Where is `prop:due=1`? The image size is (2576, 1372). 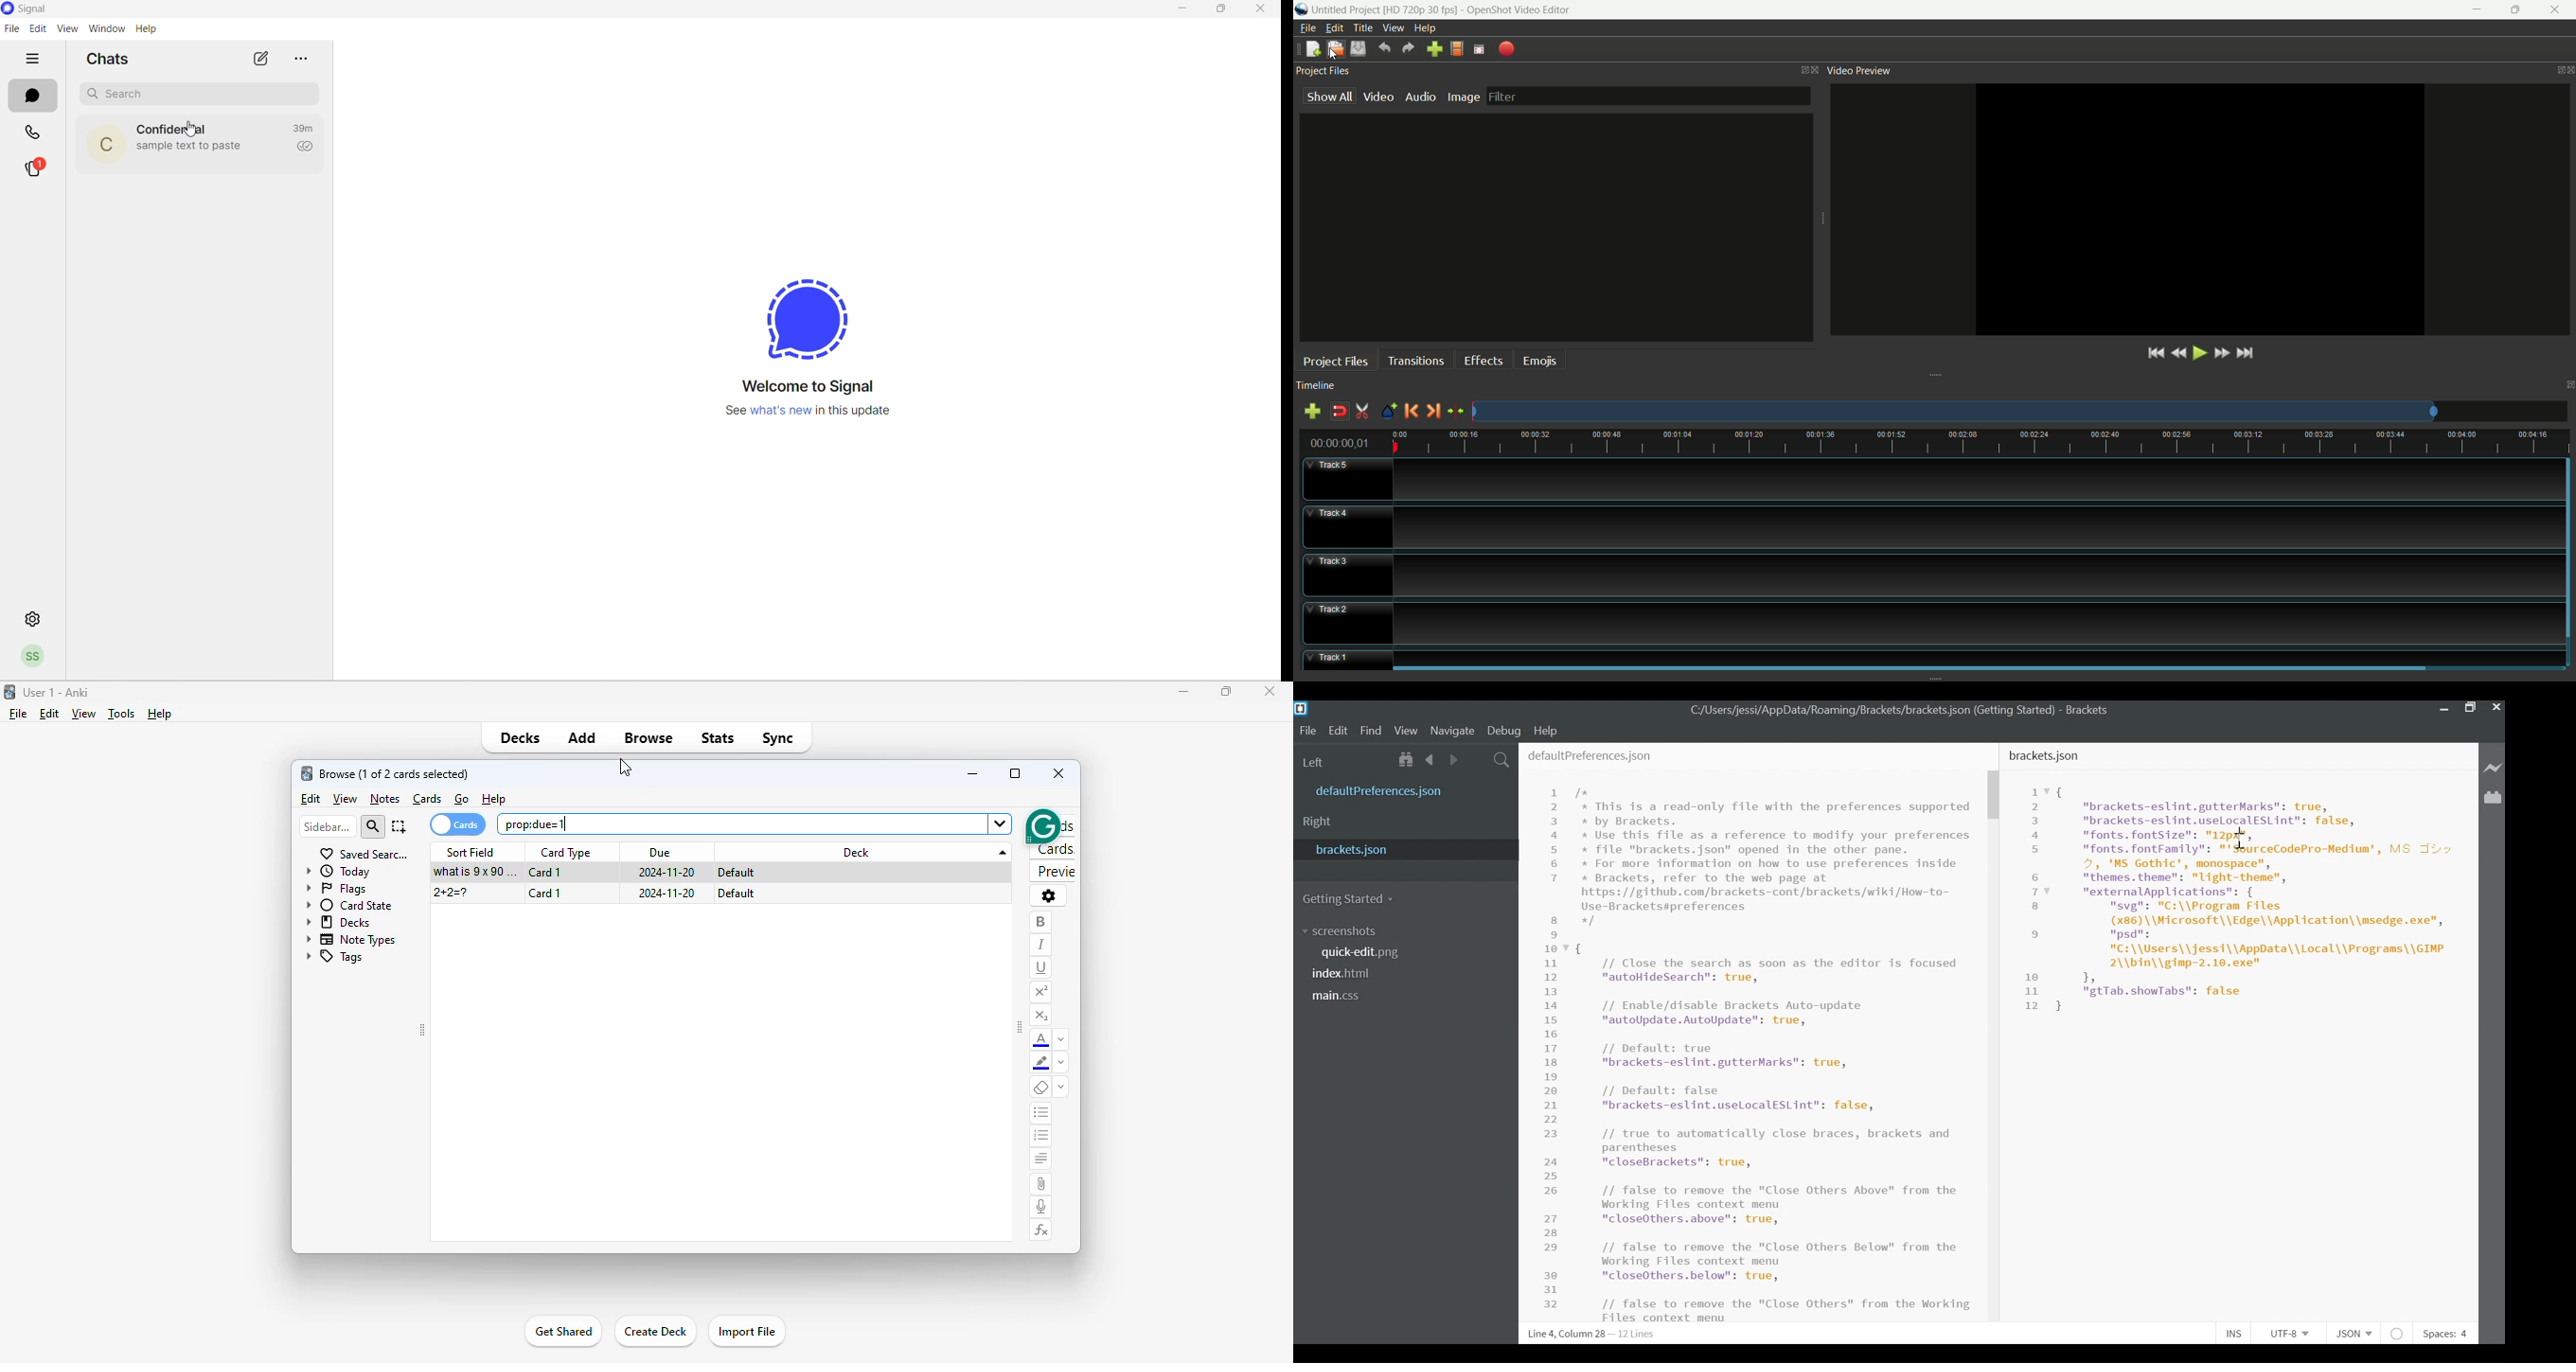 prop:due=1 is located at coordinates (533, 824).